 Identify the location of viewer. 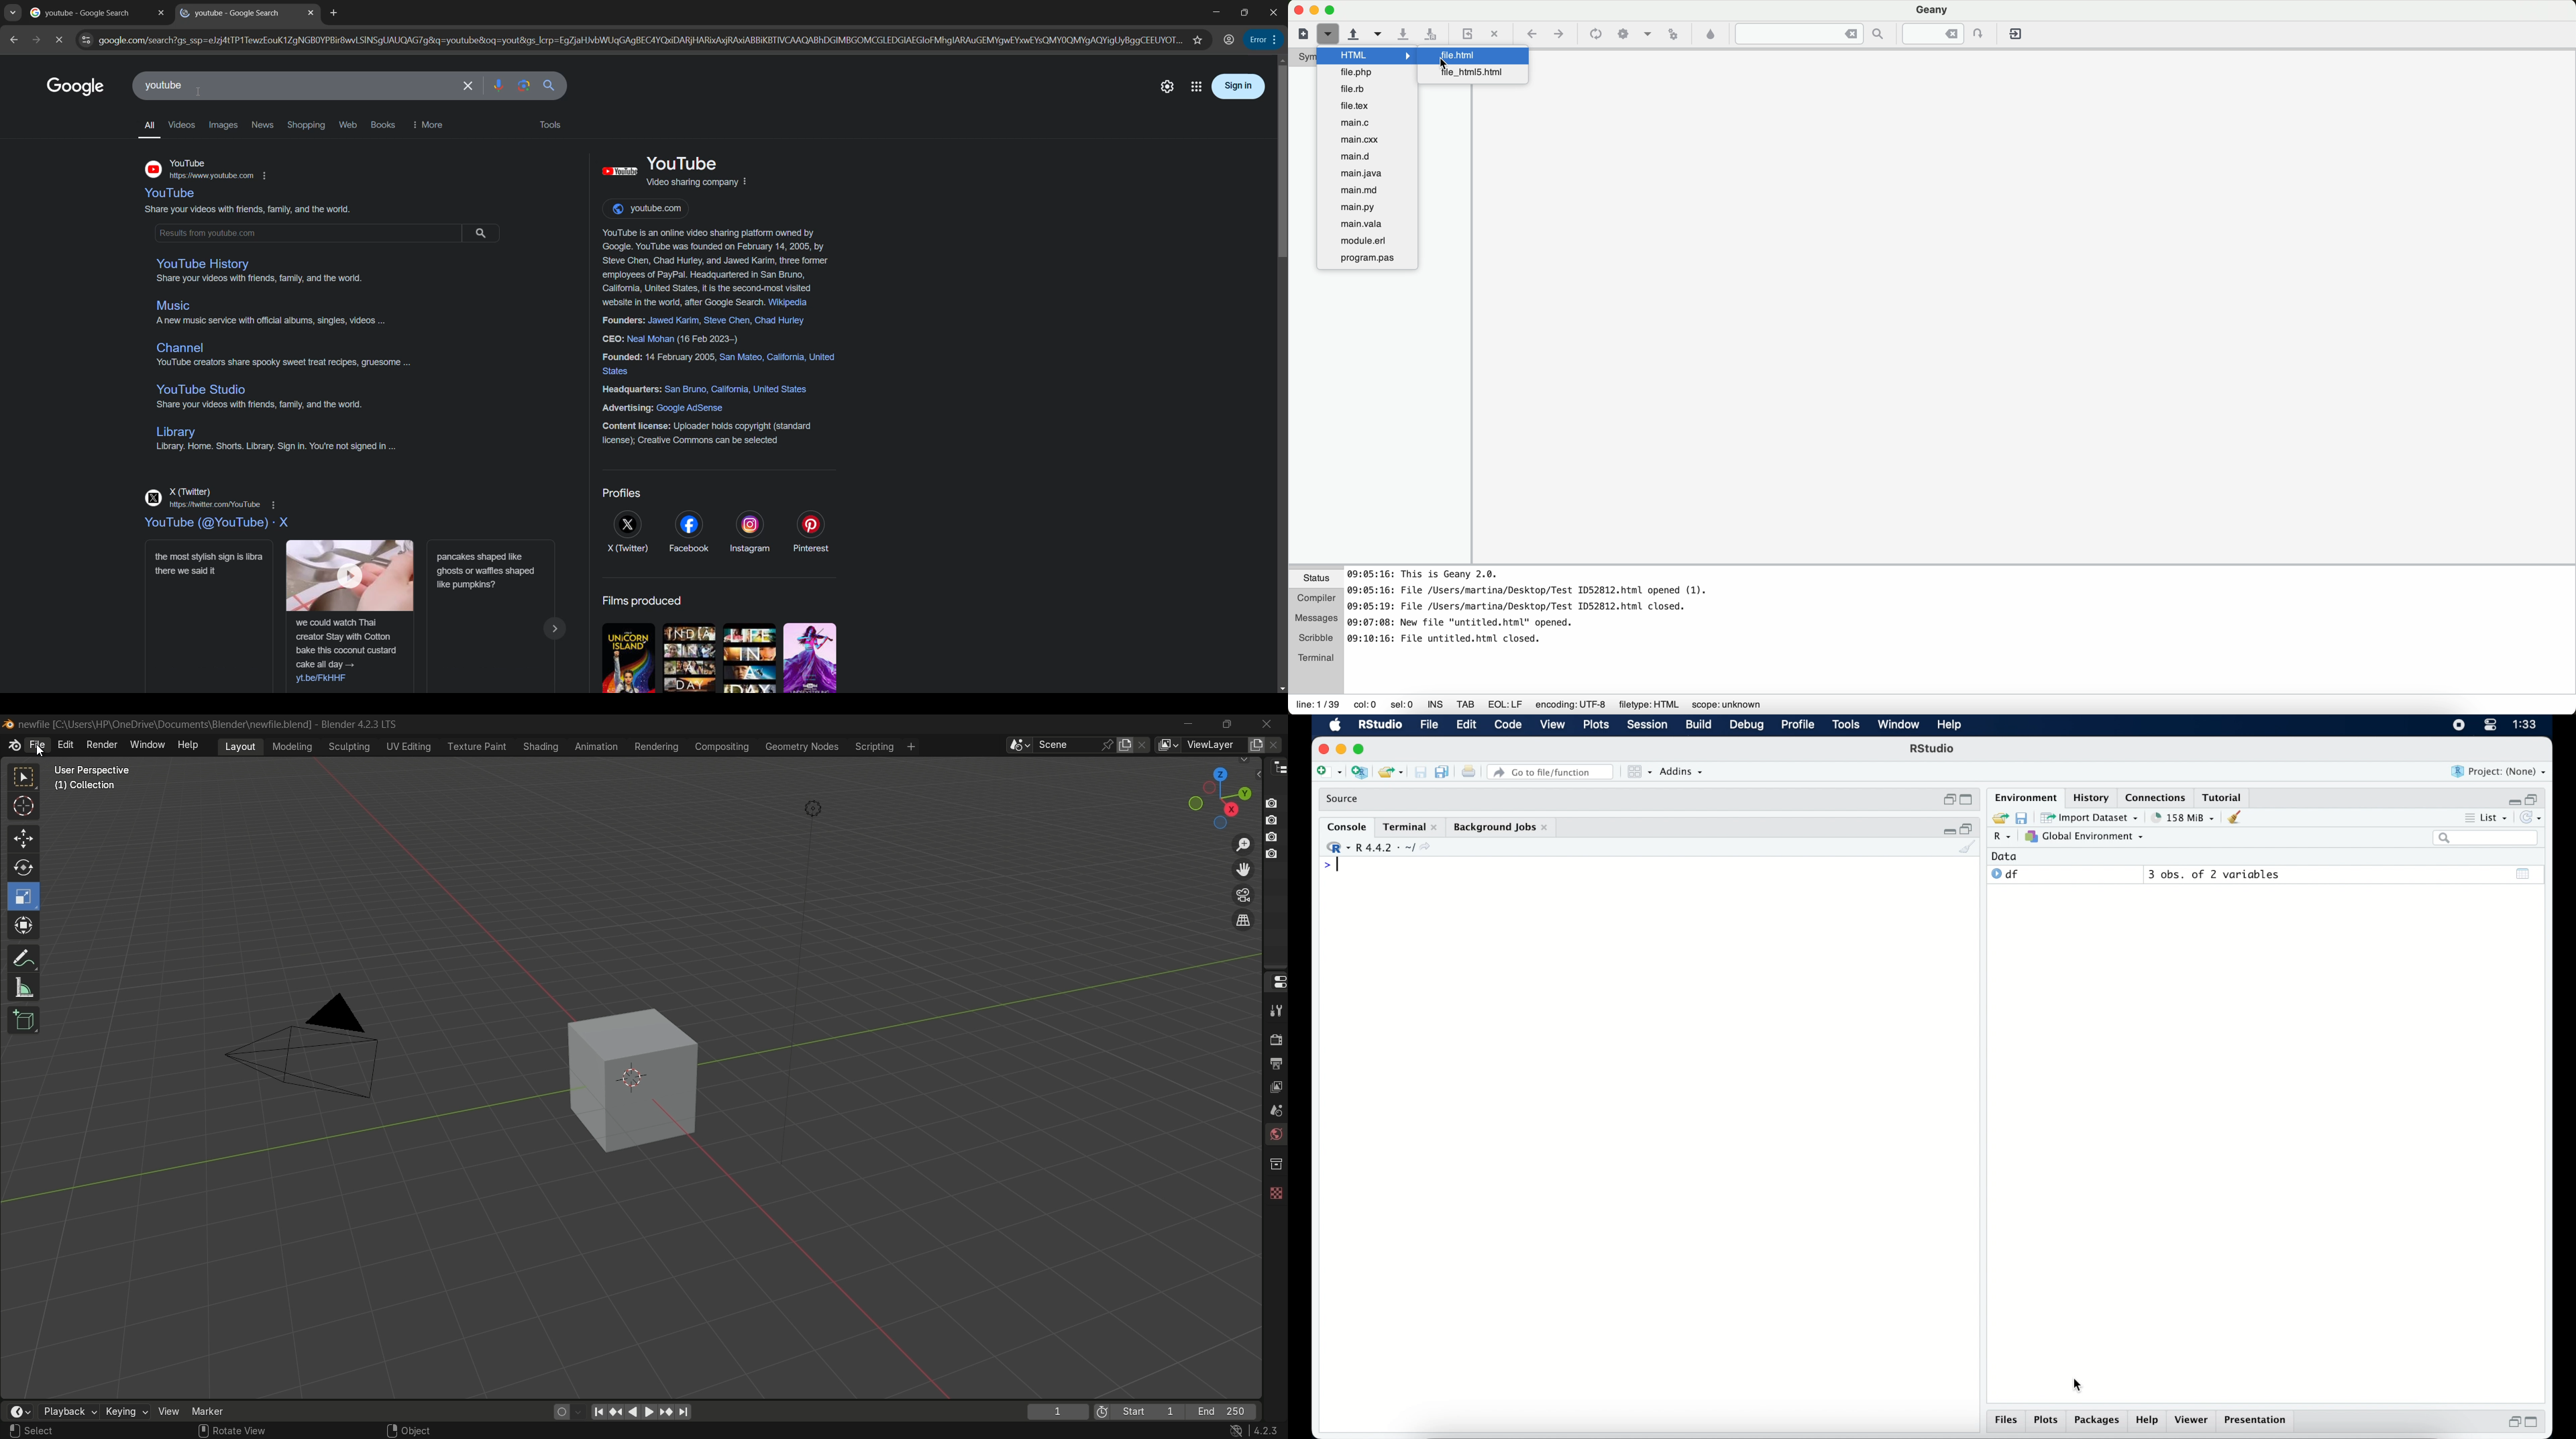
(2193, 1420).